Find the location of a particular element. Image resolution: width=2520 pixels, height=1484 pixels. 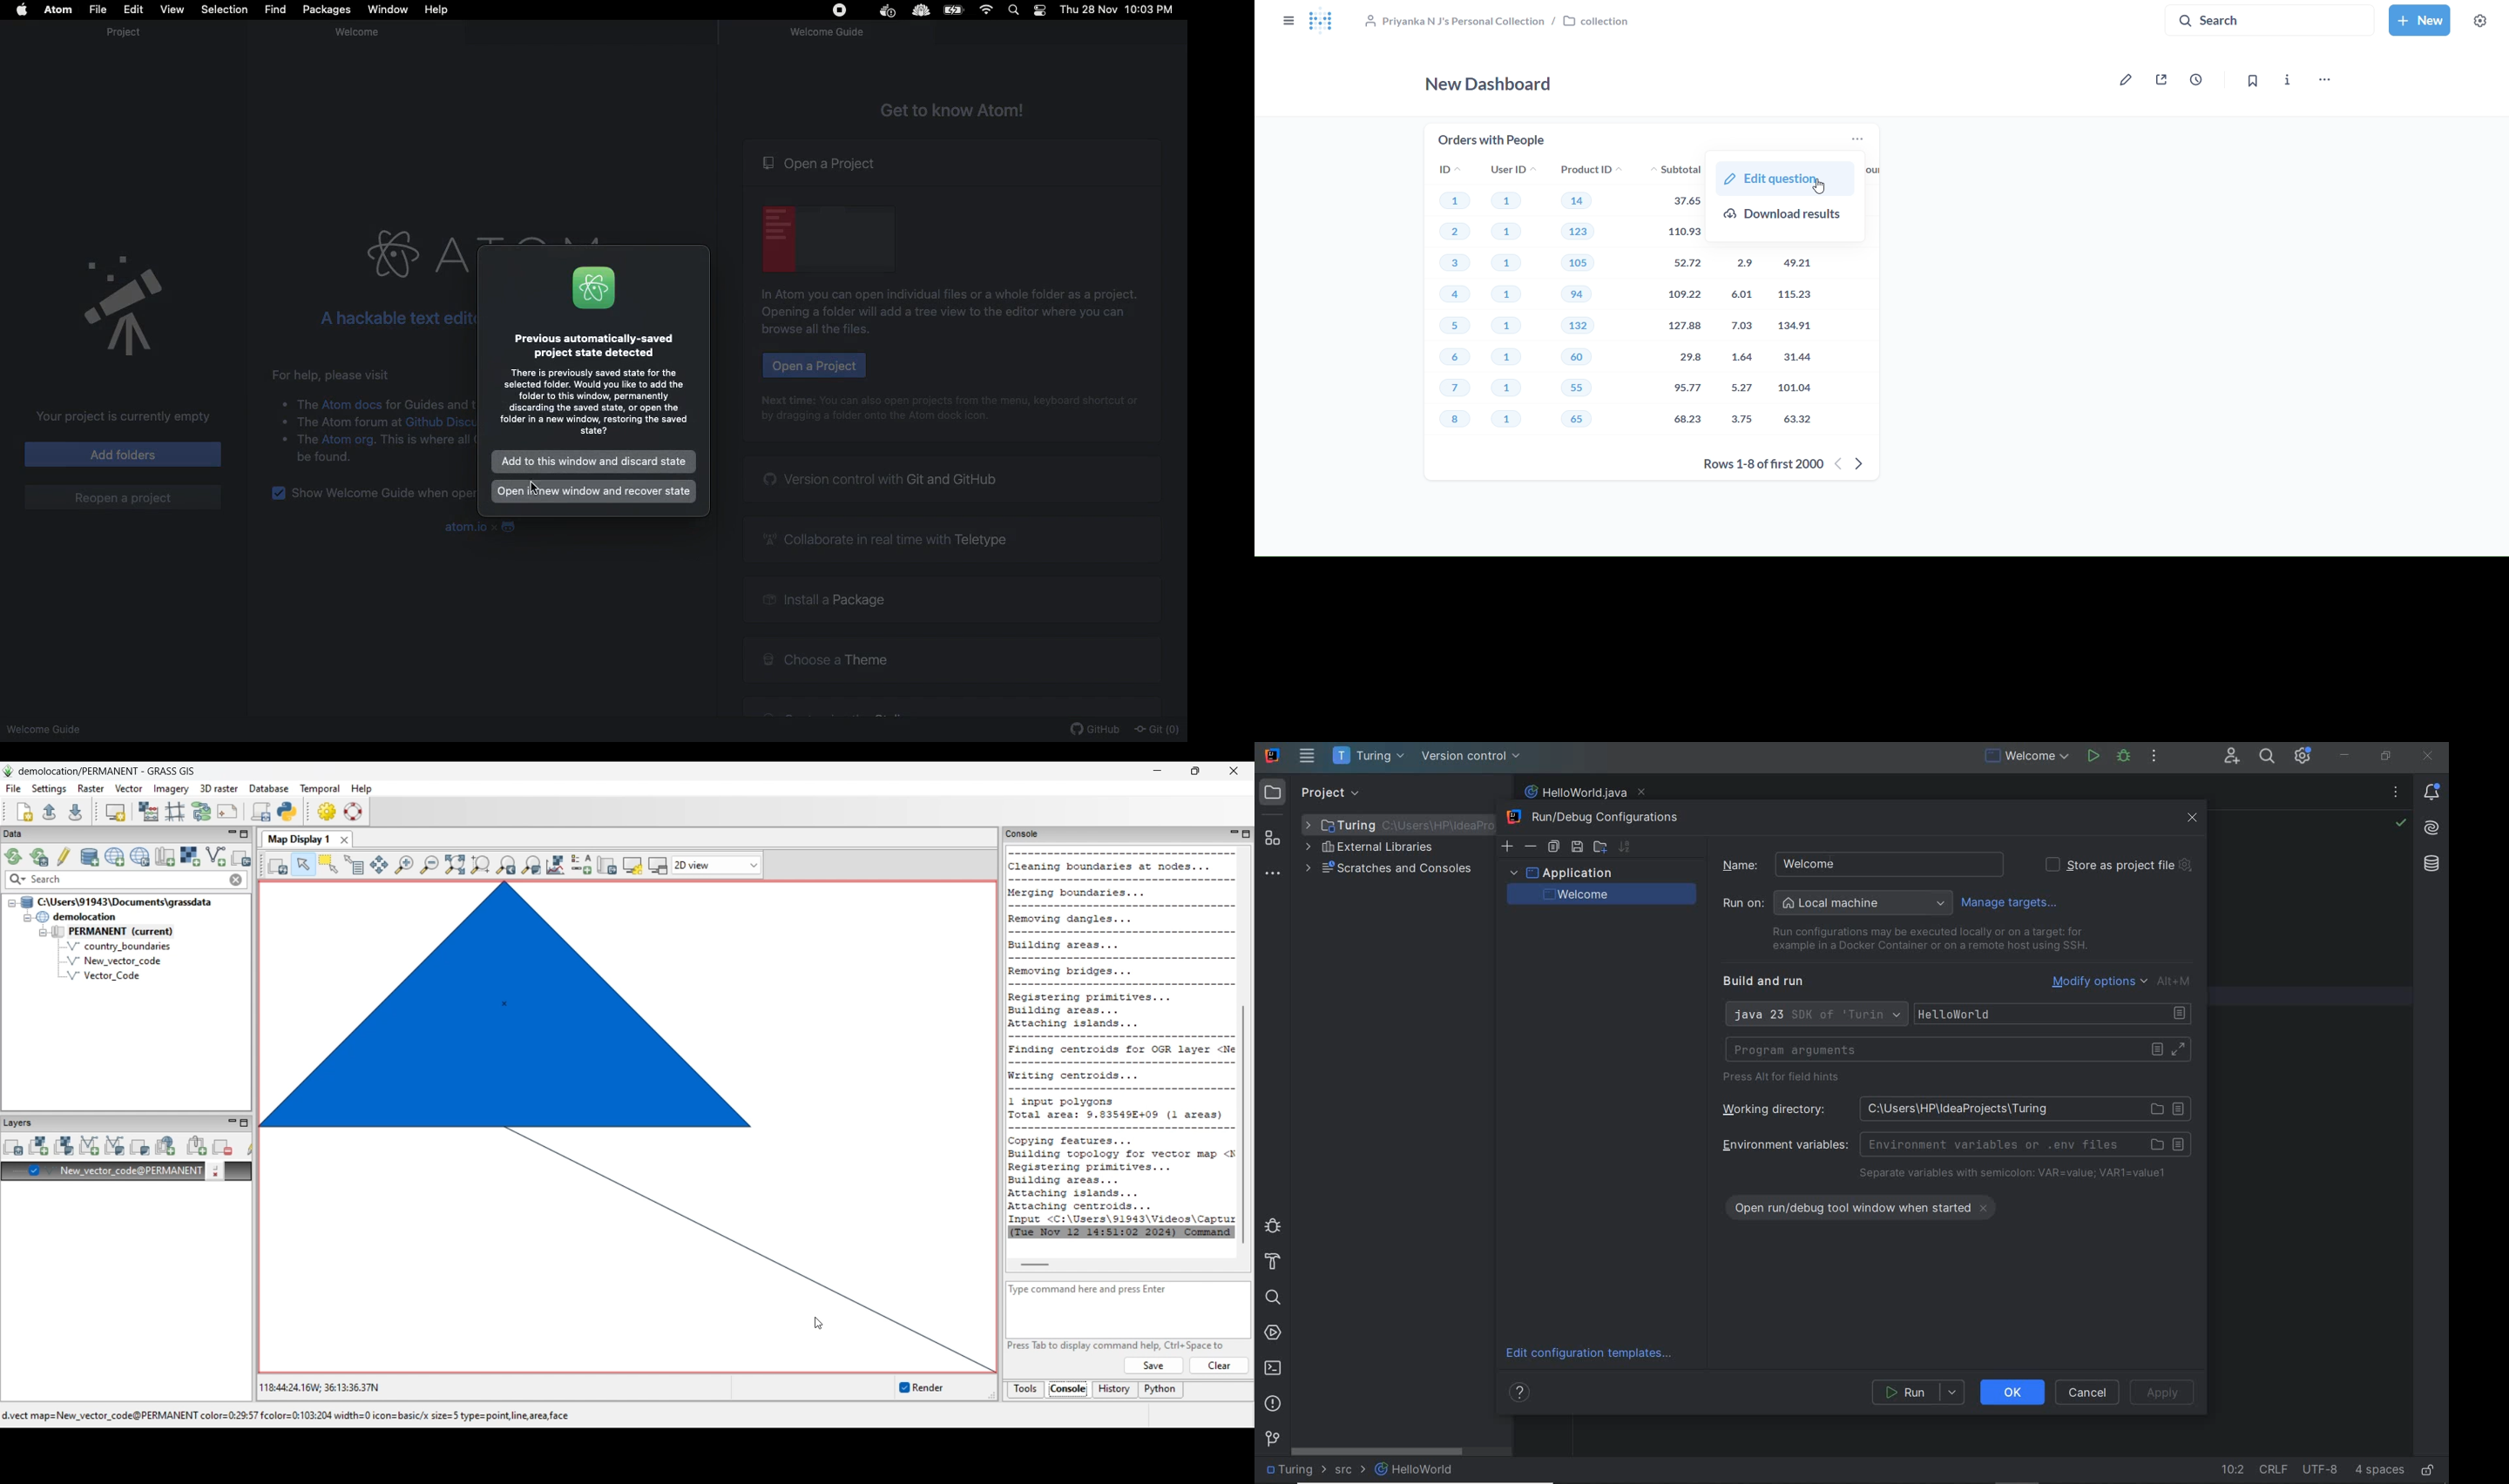

HelloWorld is located at coordinates (1415, 1469).